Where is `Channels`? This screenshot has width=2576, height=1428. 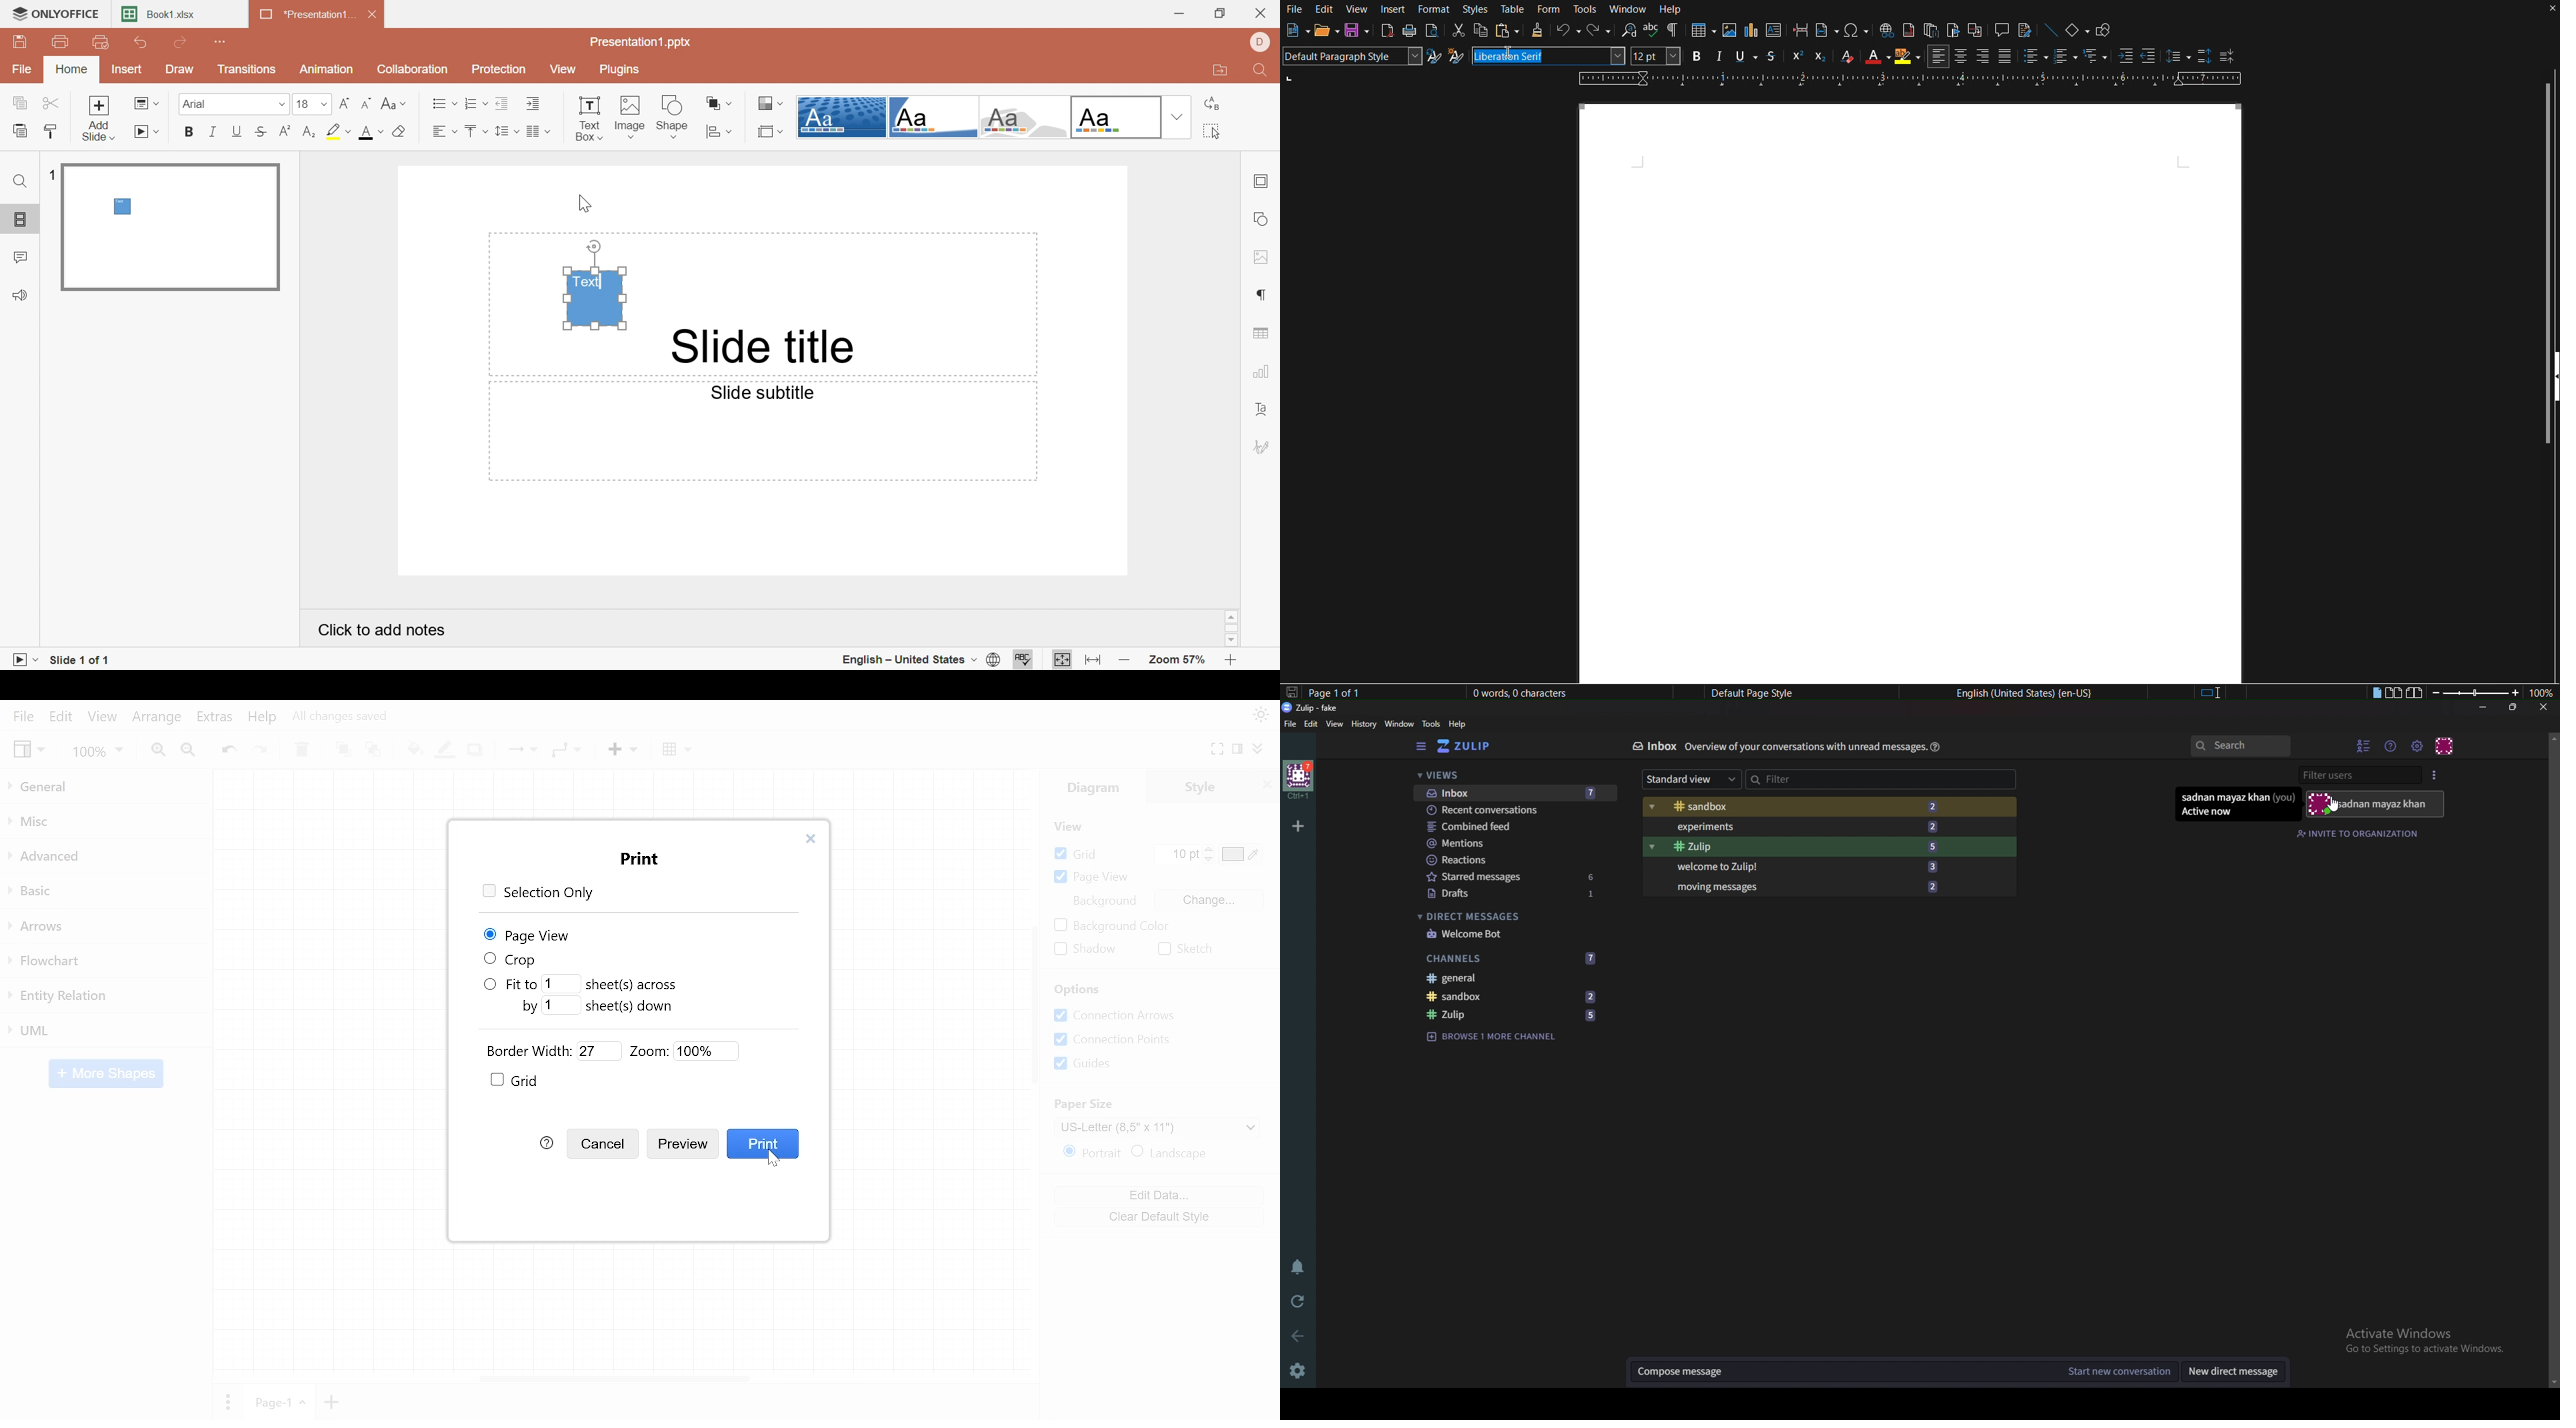
Channels is located at coordinates (1509, 958).